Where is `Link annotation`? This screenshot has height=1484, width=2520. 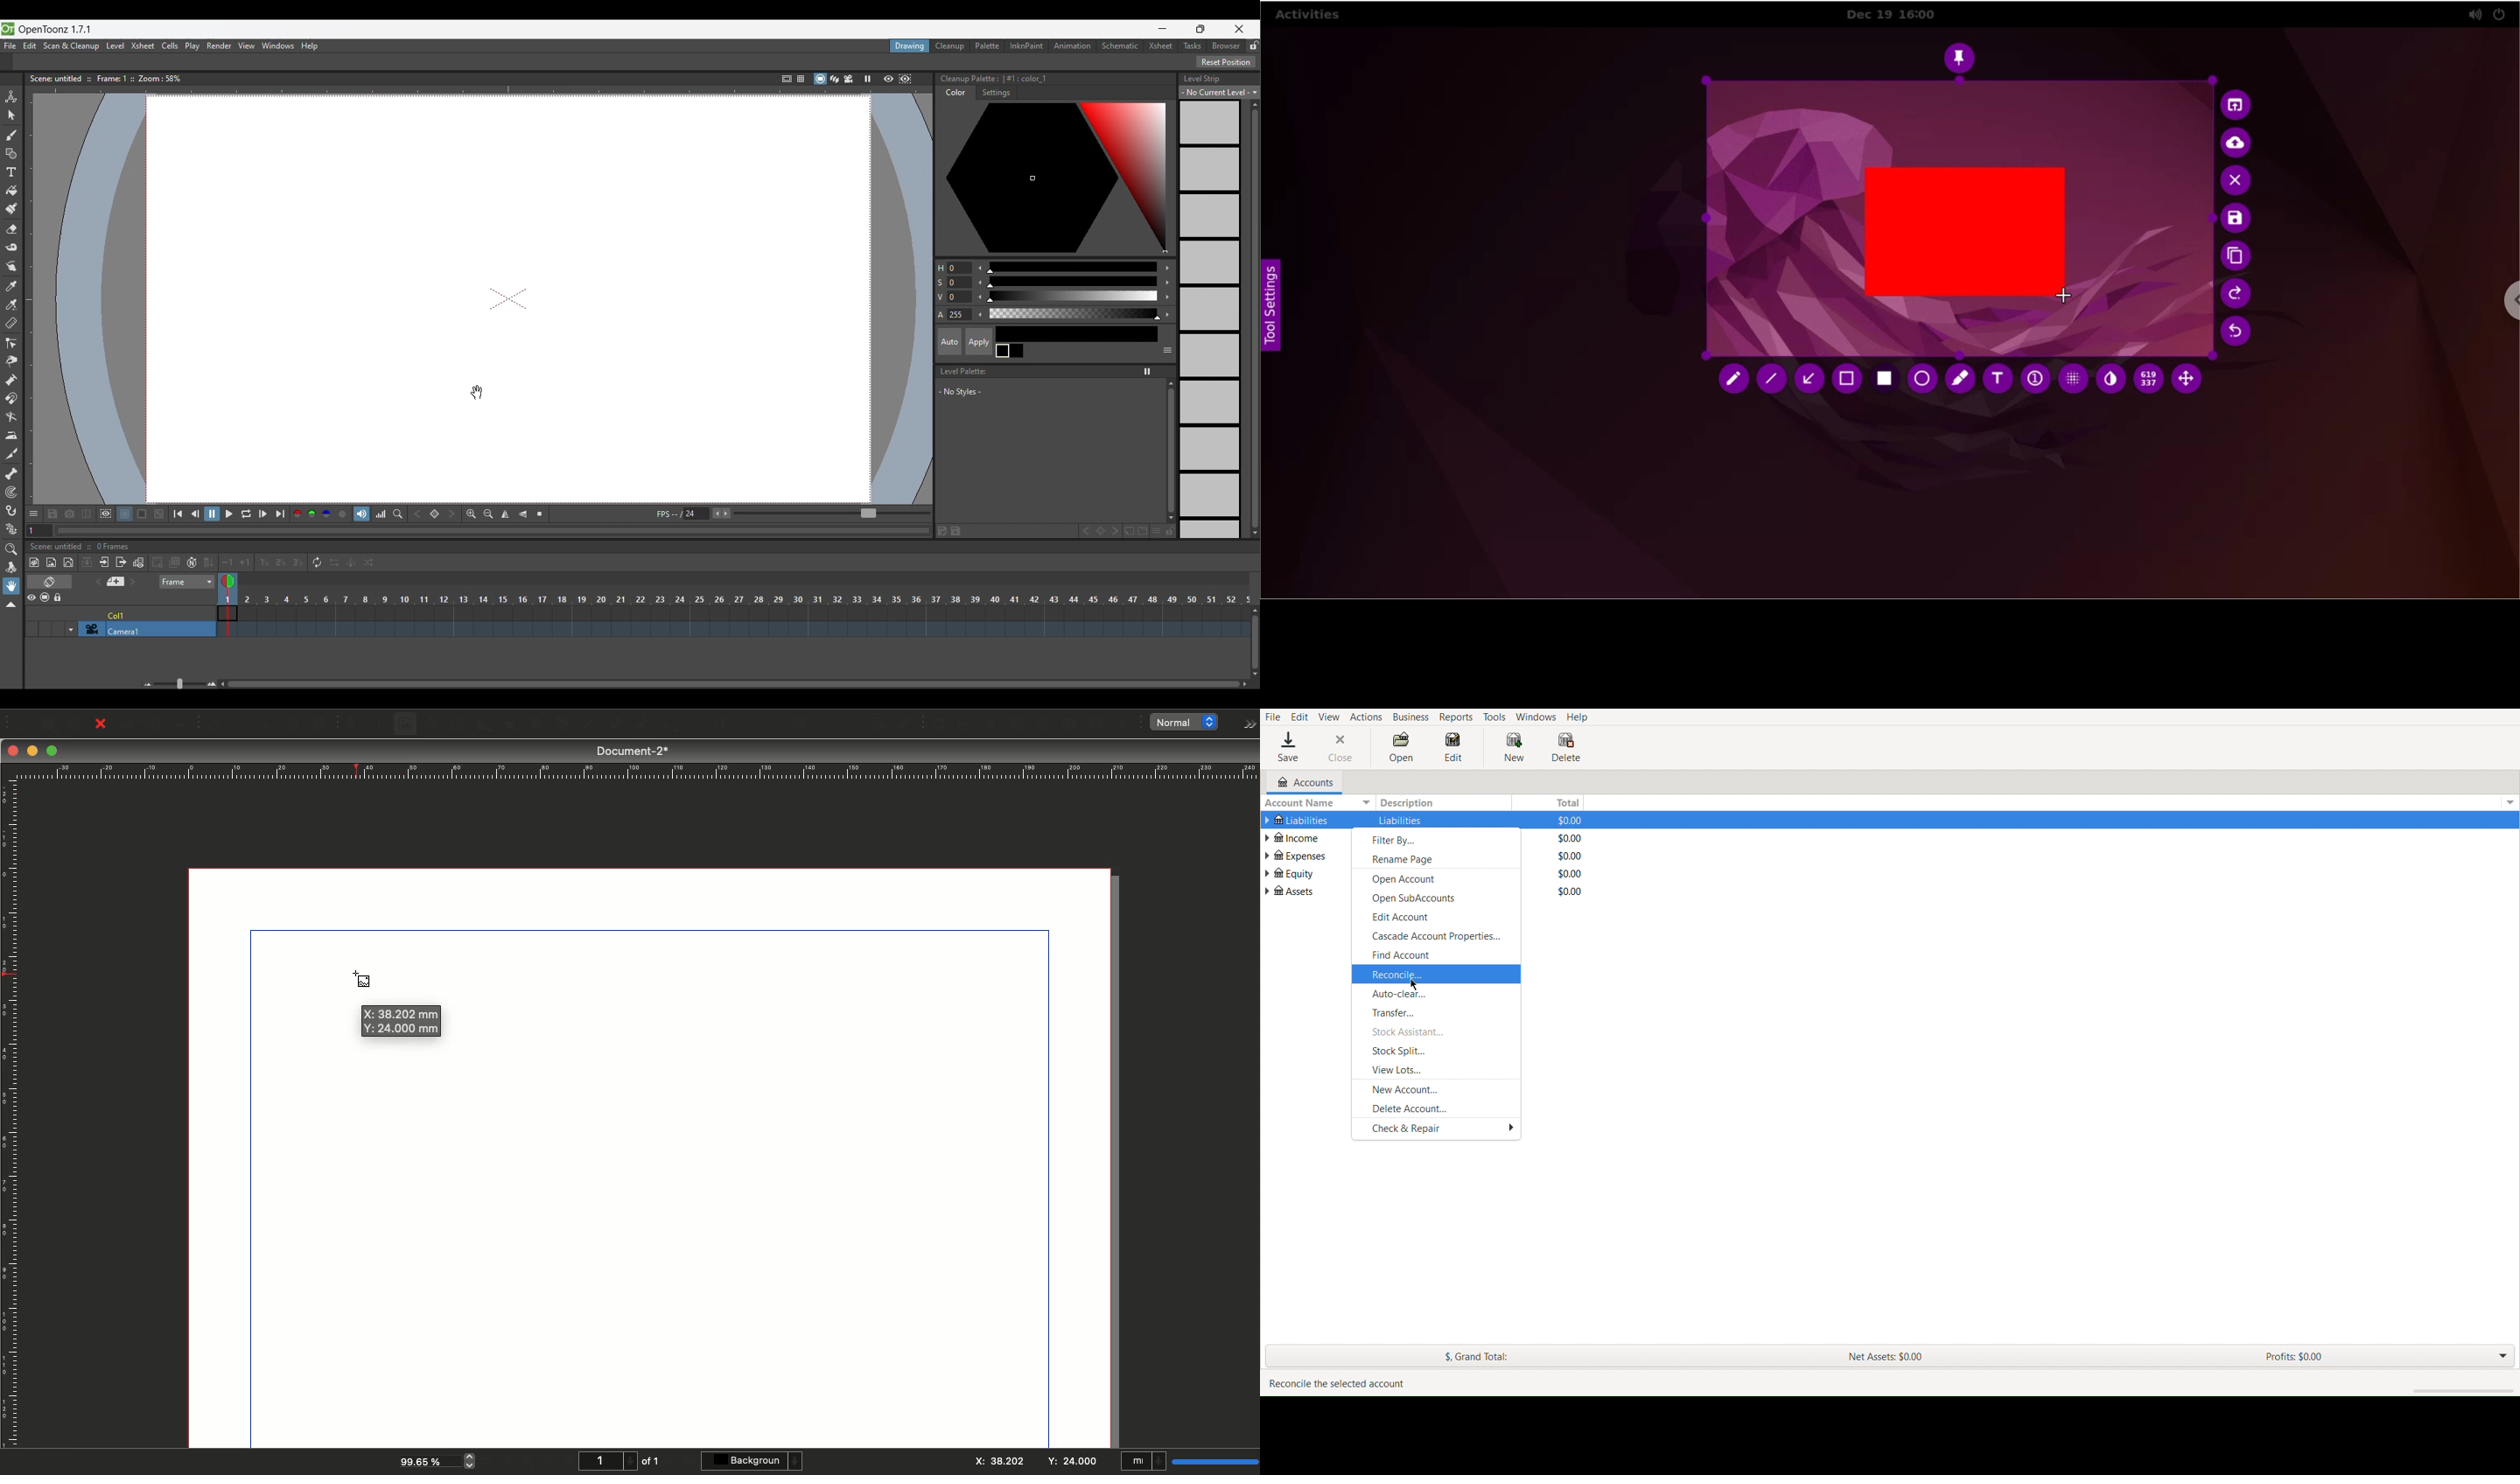
Link annotation is located at coordinates (1125, 724).